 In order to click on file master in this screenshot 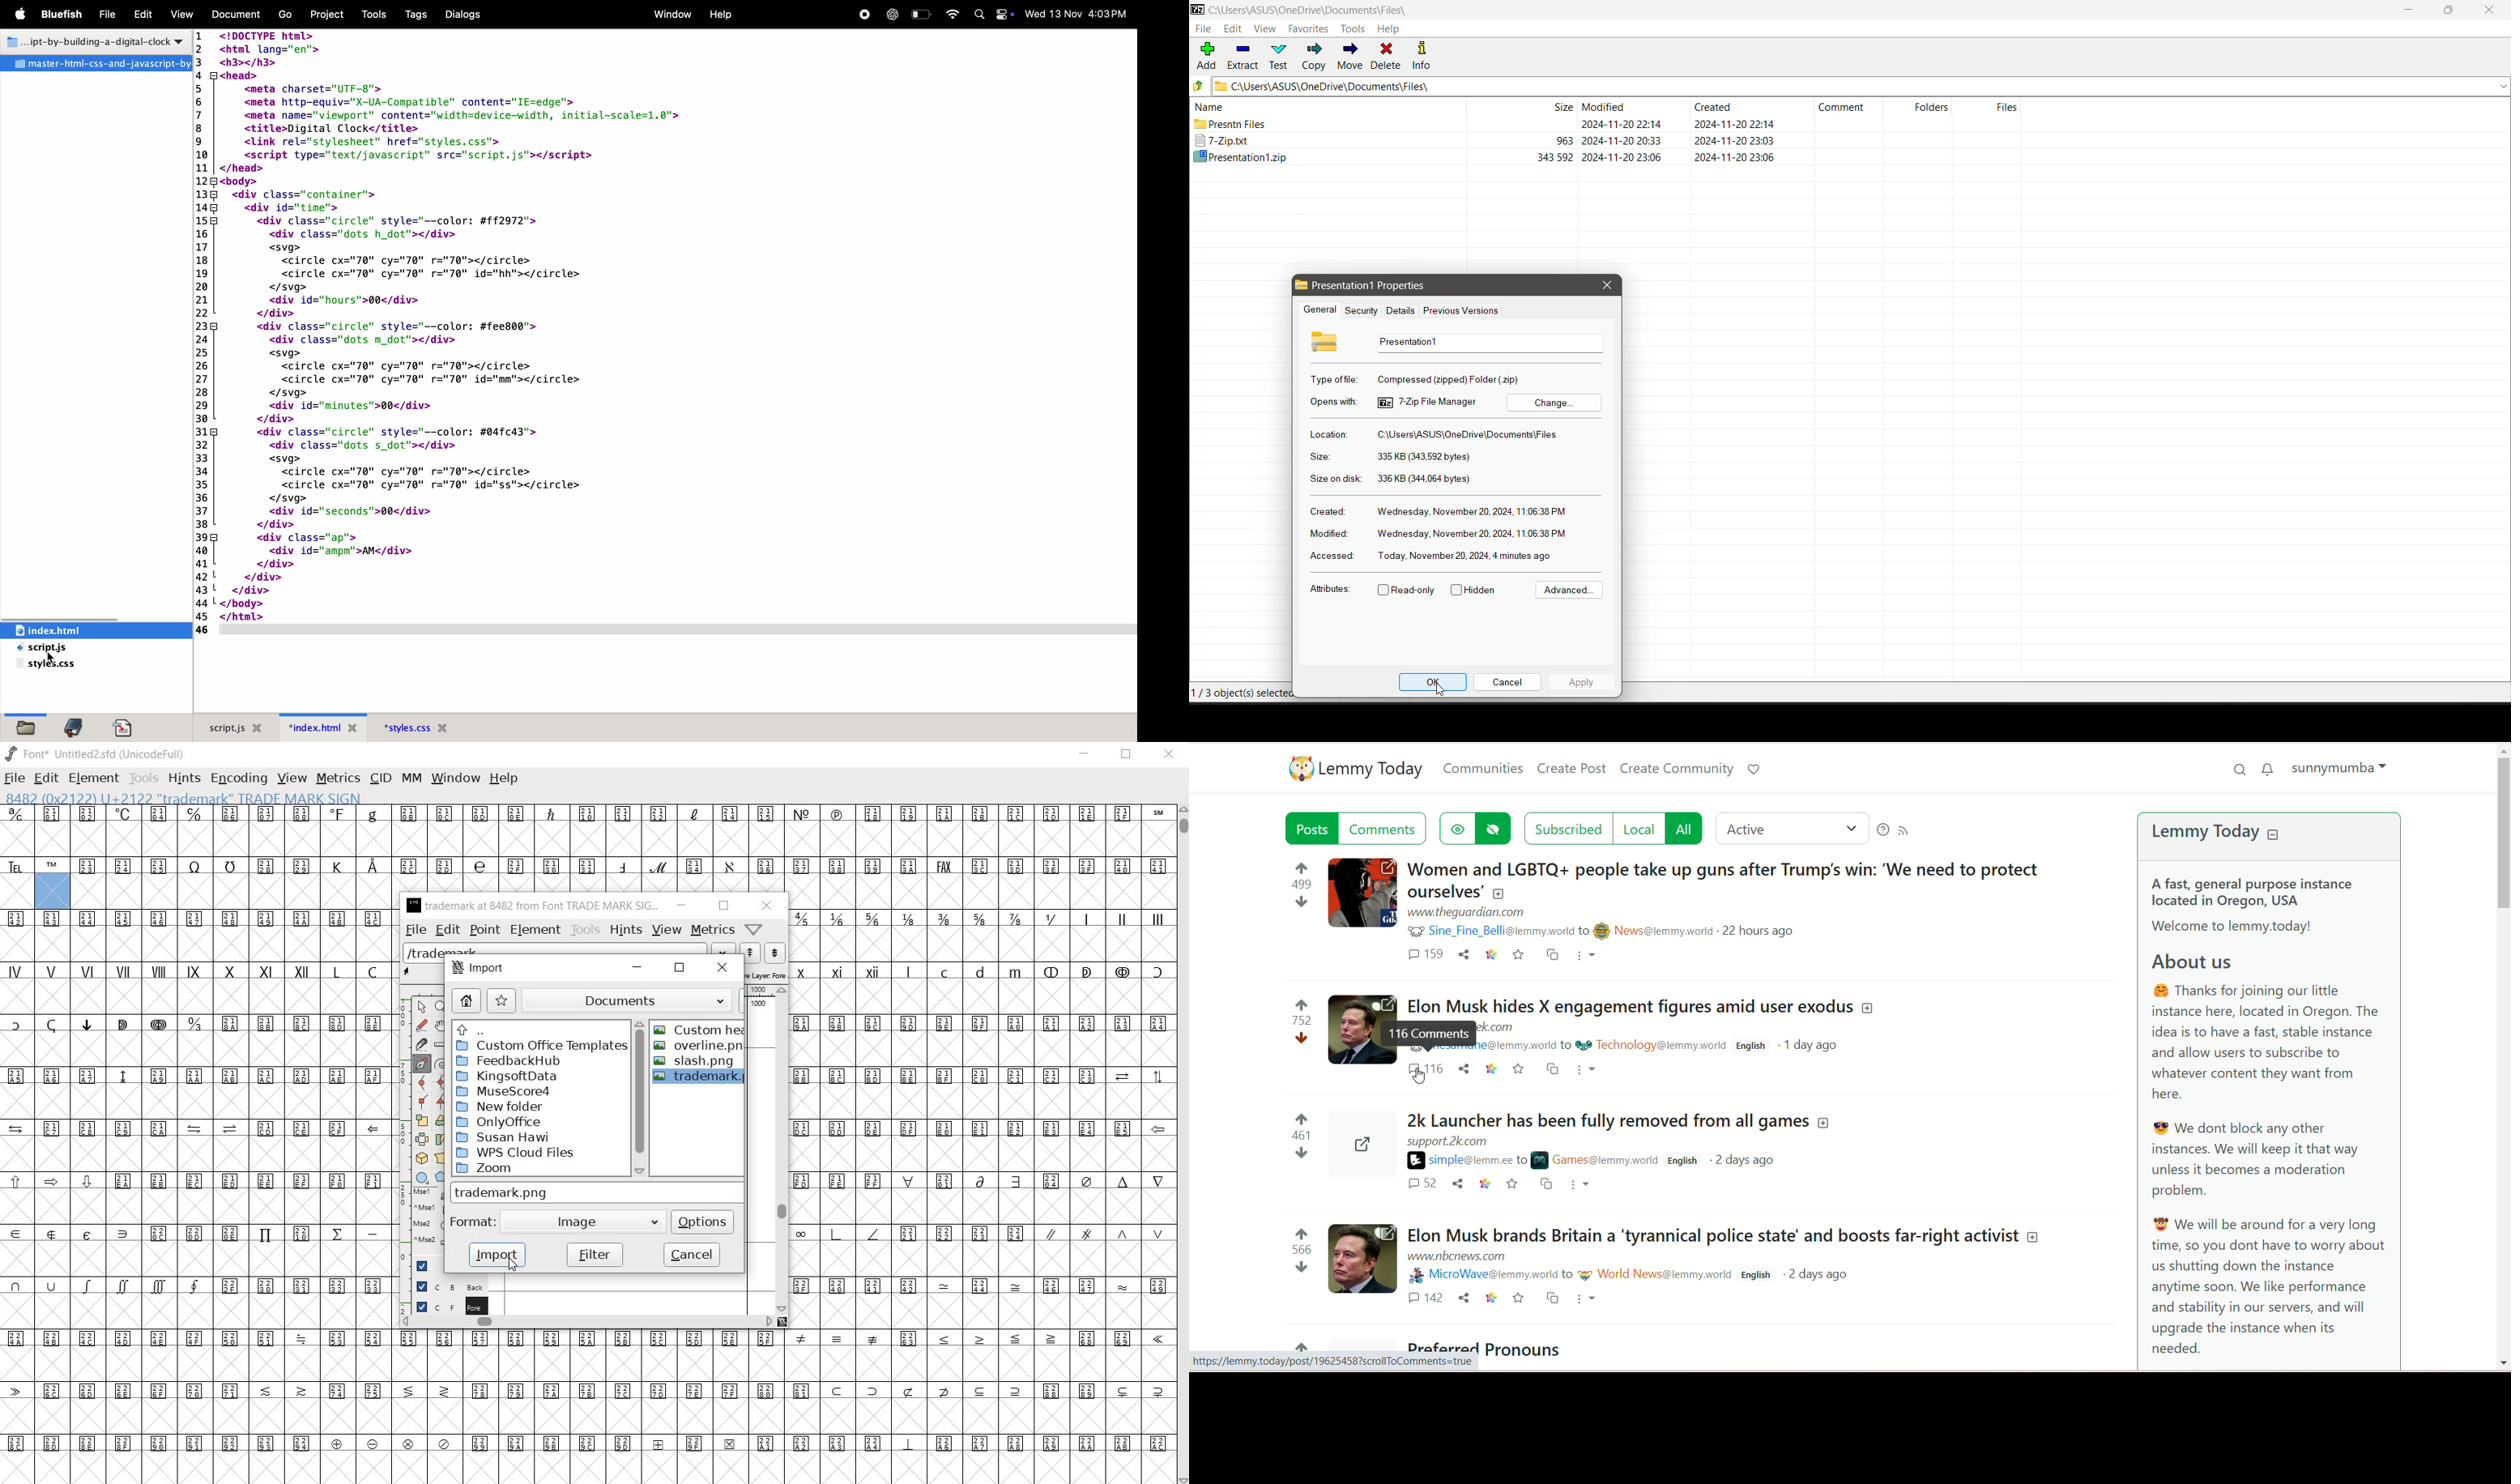, I will do `click(96, 64)`.